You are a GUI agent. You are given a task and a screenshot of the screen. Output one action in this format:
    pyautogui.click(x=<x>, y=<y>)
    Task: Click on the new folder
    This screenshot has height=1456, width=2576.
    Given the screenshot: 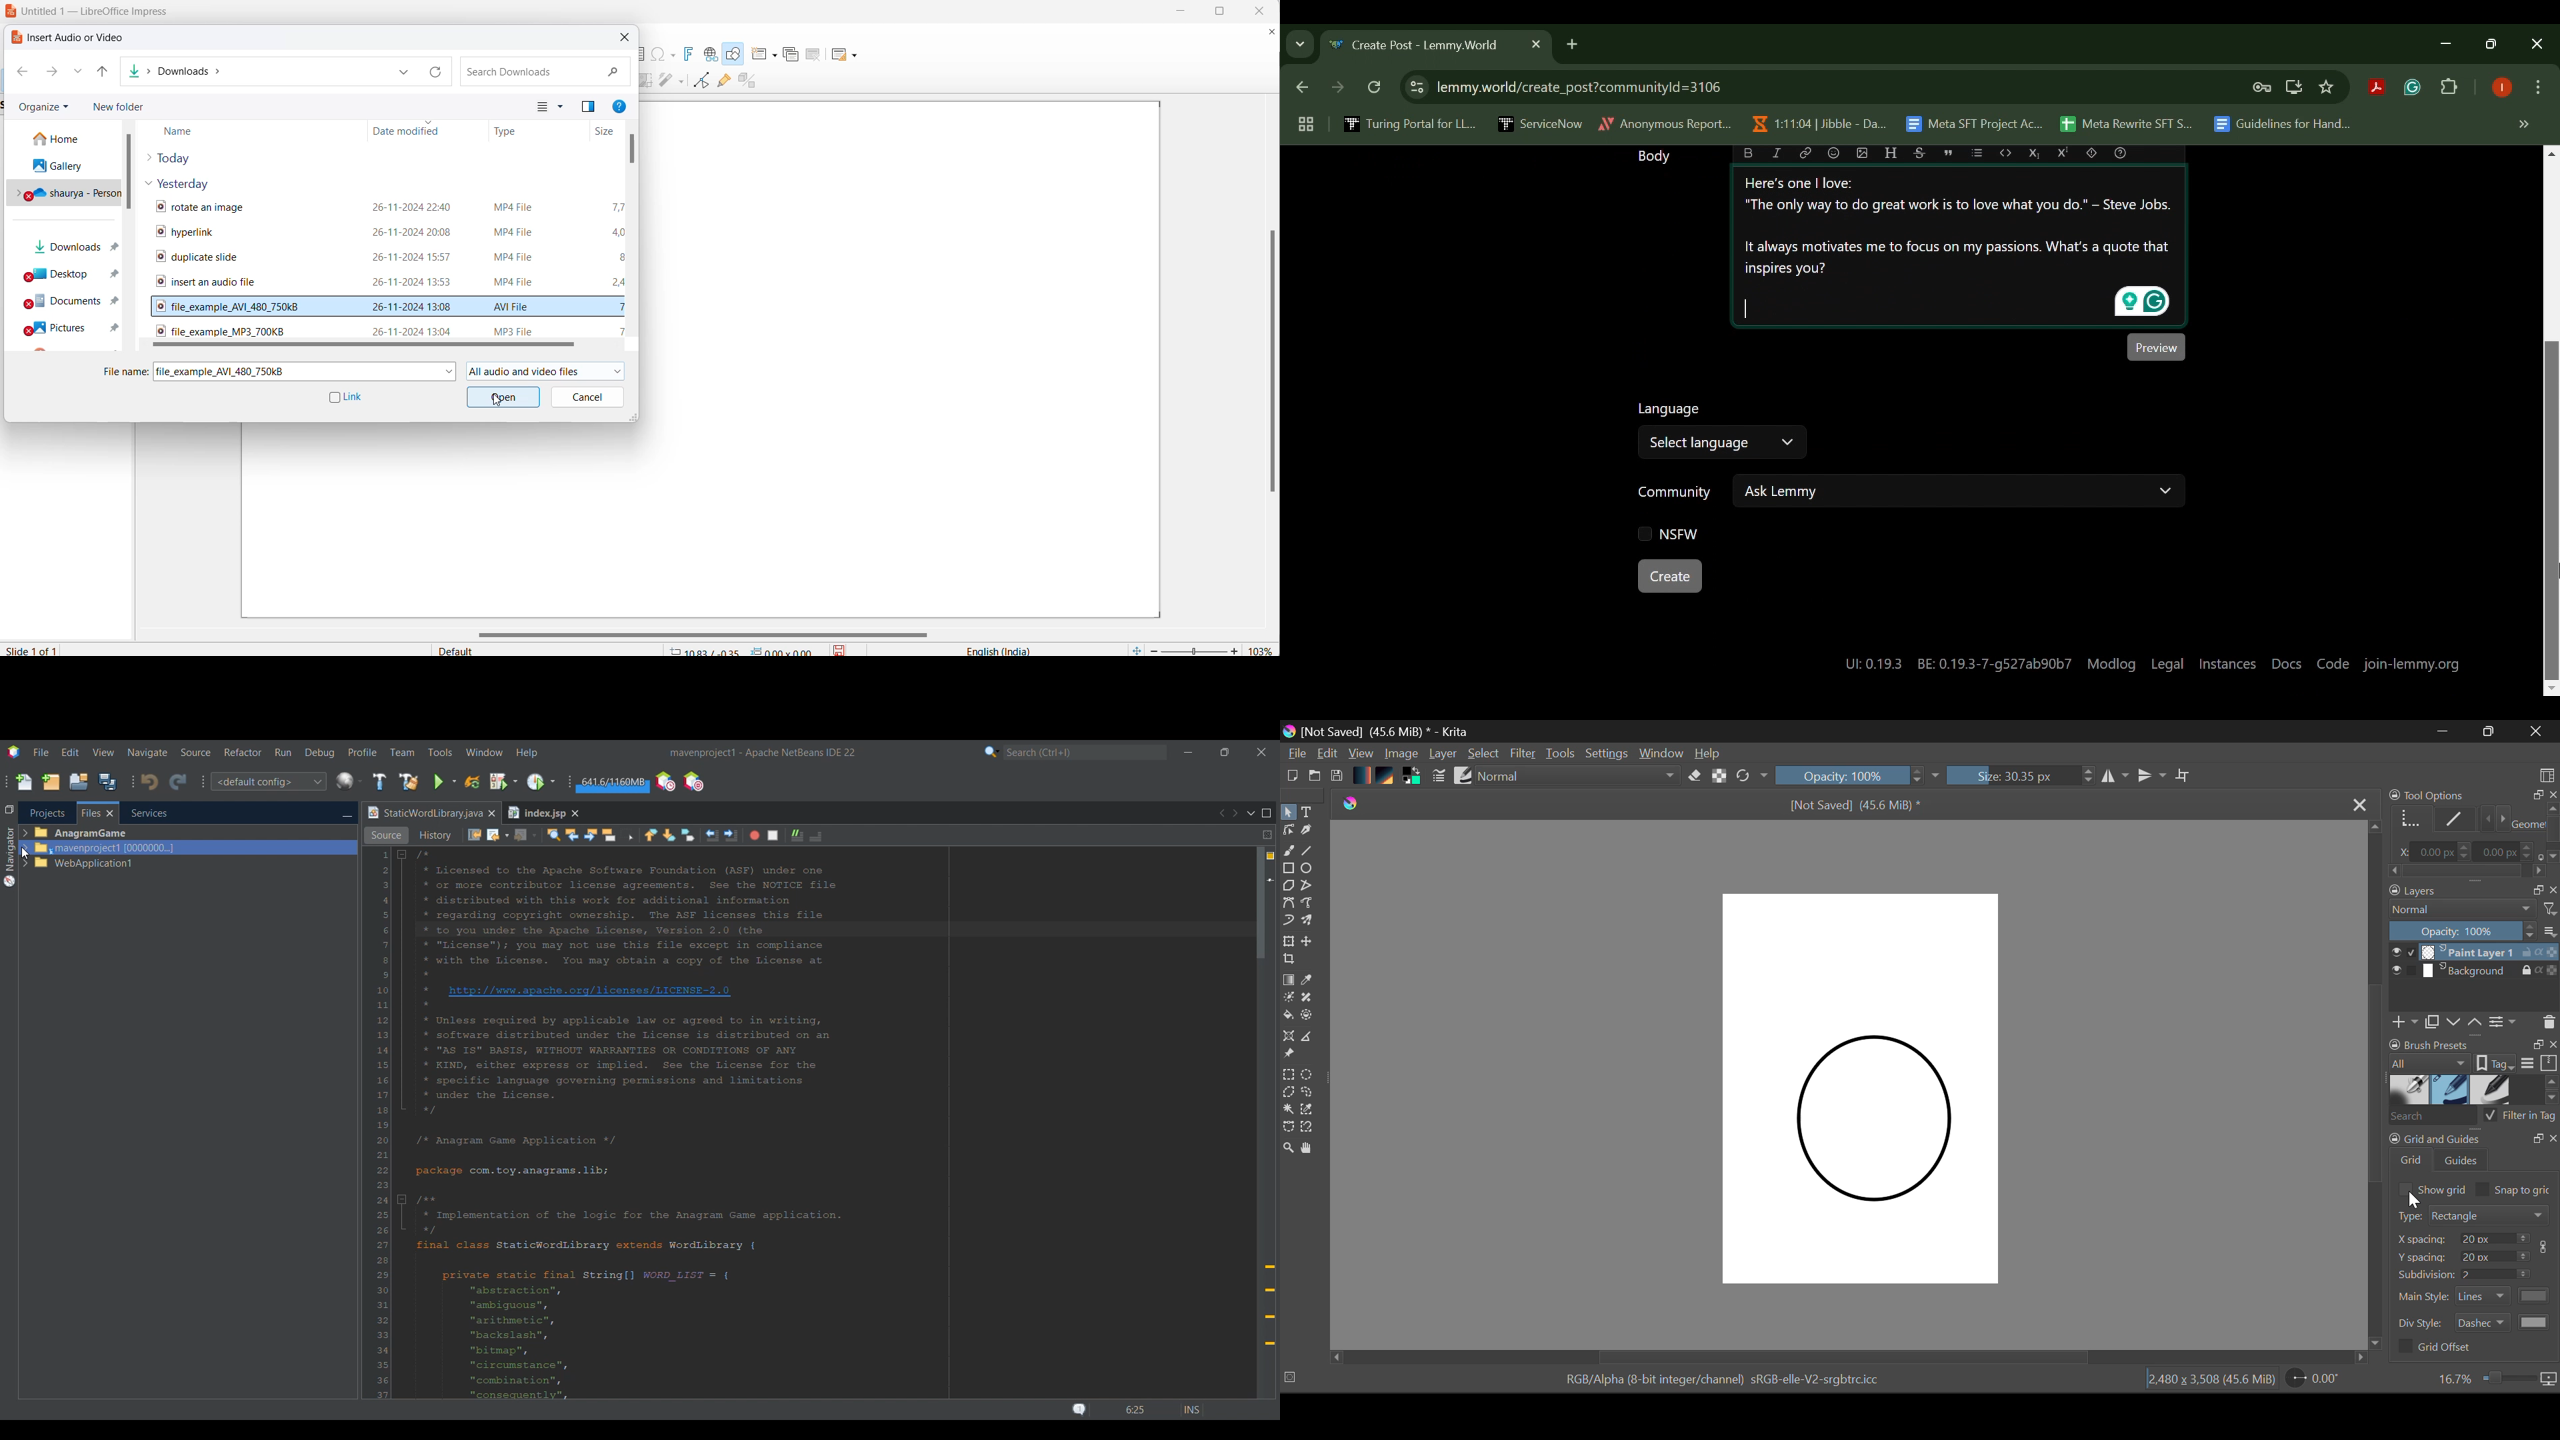 What is the action you would take?
    pyautogui.click(x=121, y=105)
    